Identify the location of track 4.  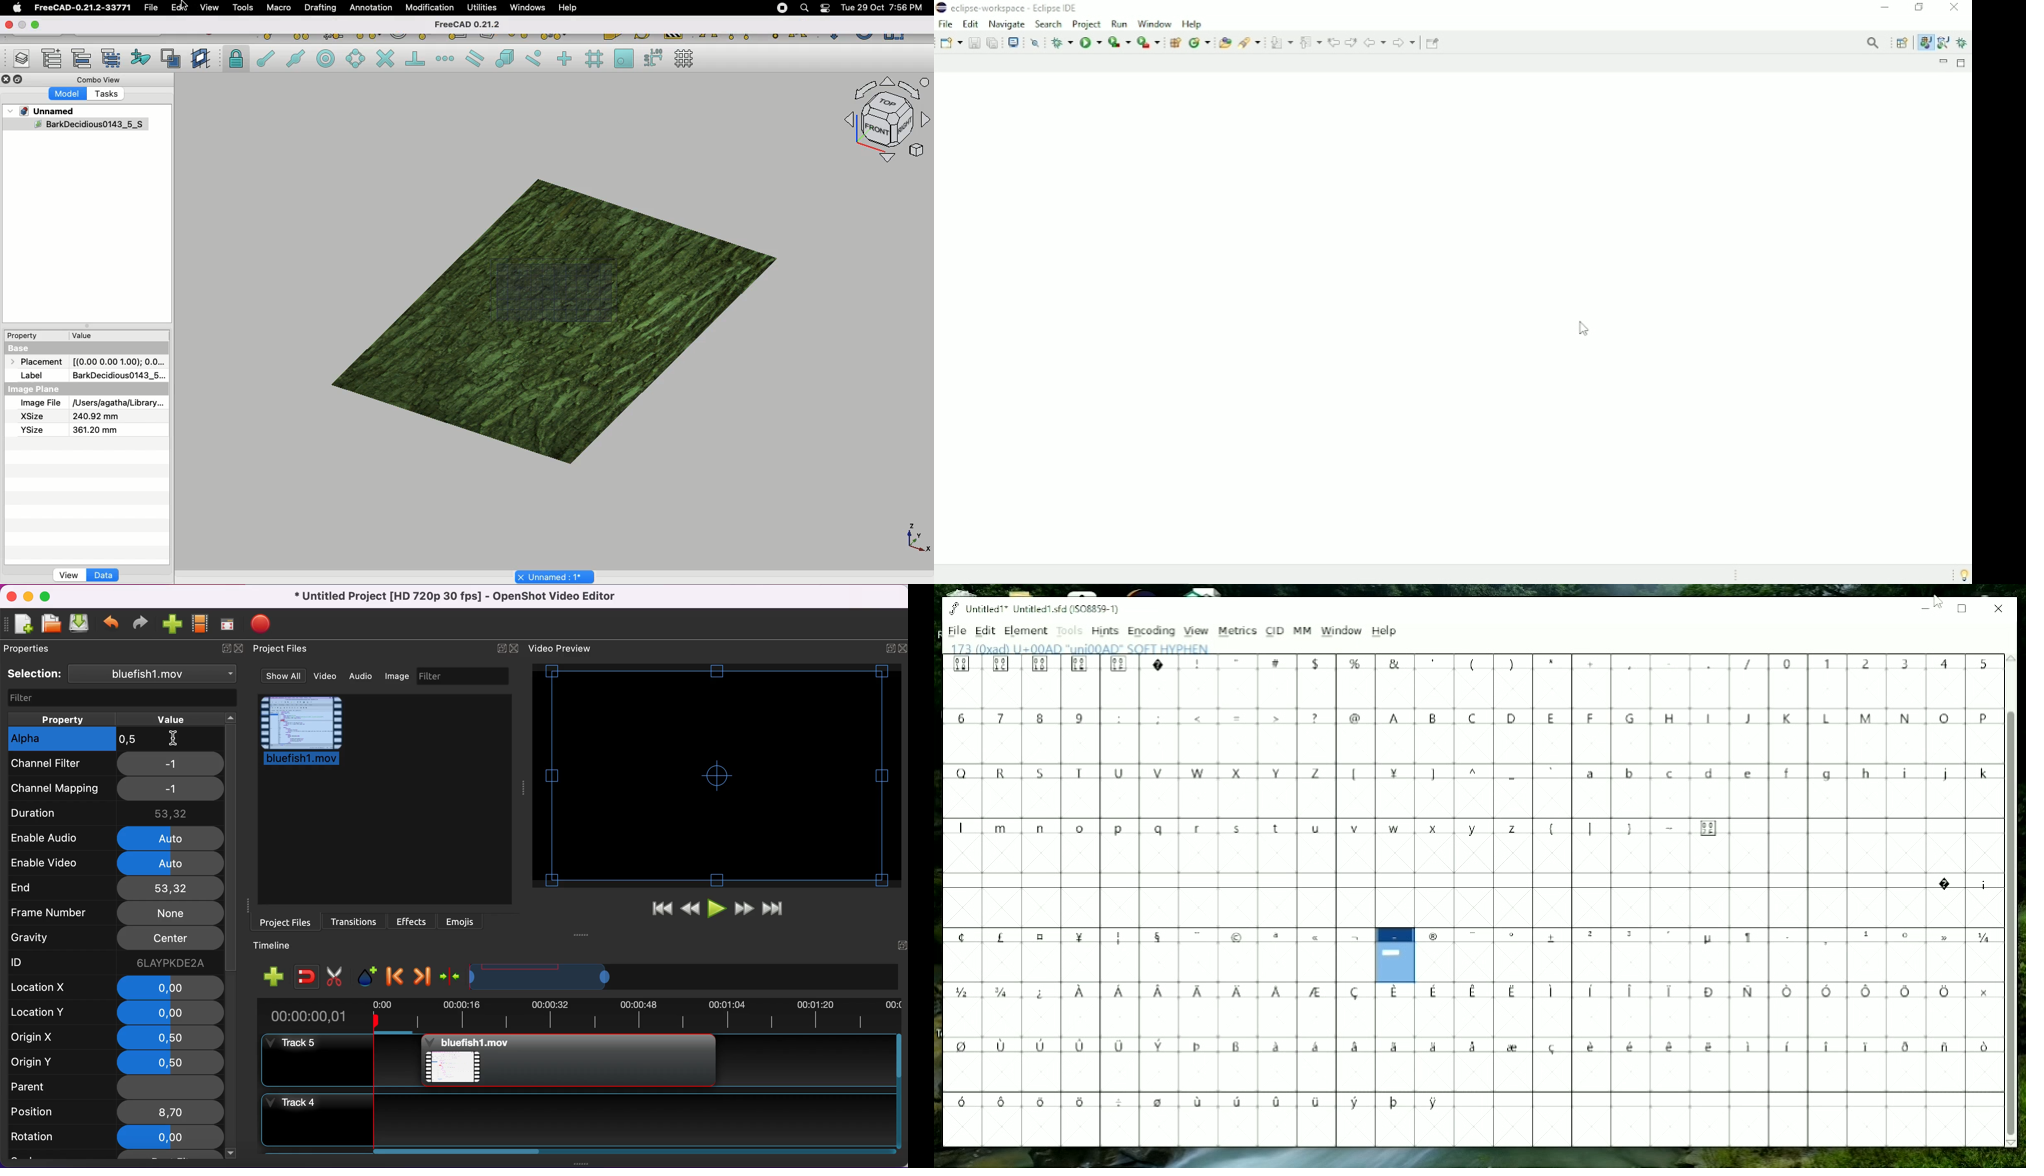
(577, 1119).